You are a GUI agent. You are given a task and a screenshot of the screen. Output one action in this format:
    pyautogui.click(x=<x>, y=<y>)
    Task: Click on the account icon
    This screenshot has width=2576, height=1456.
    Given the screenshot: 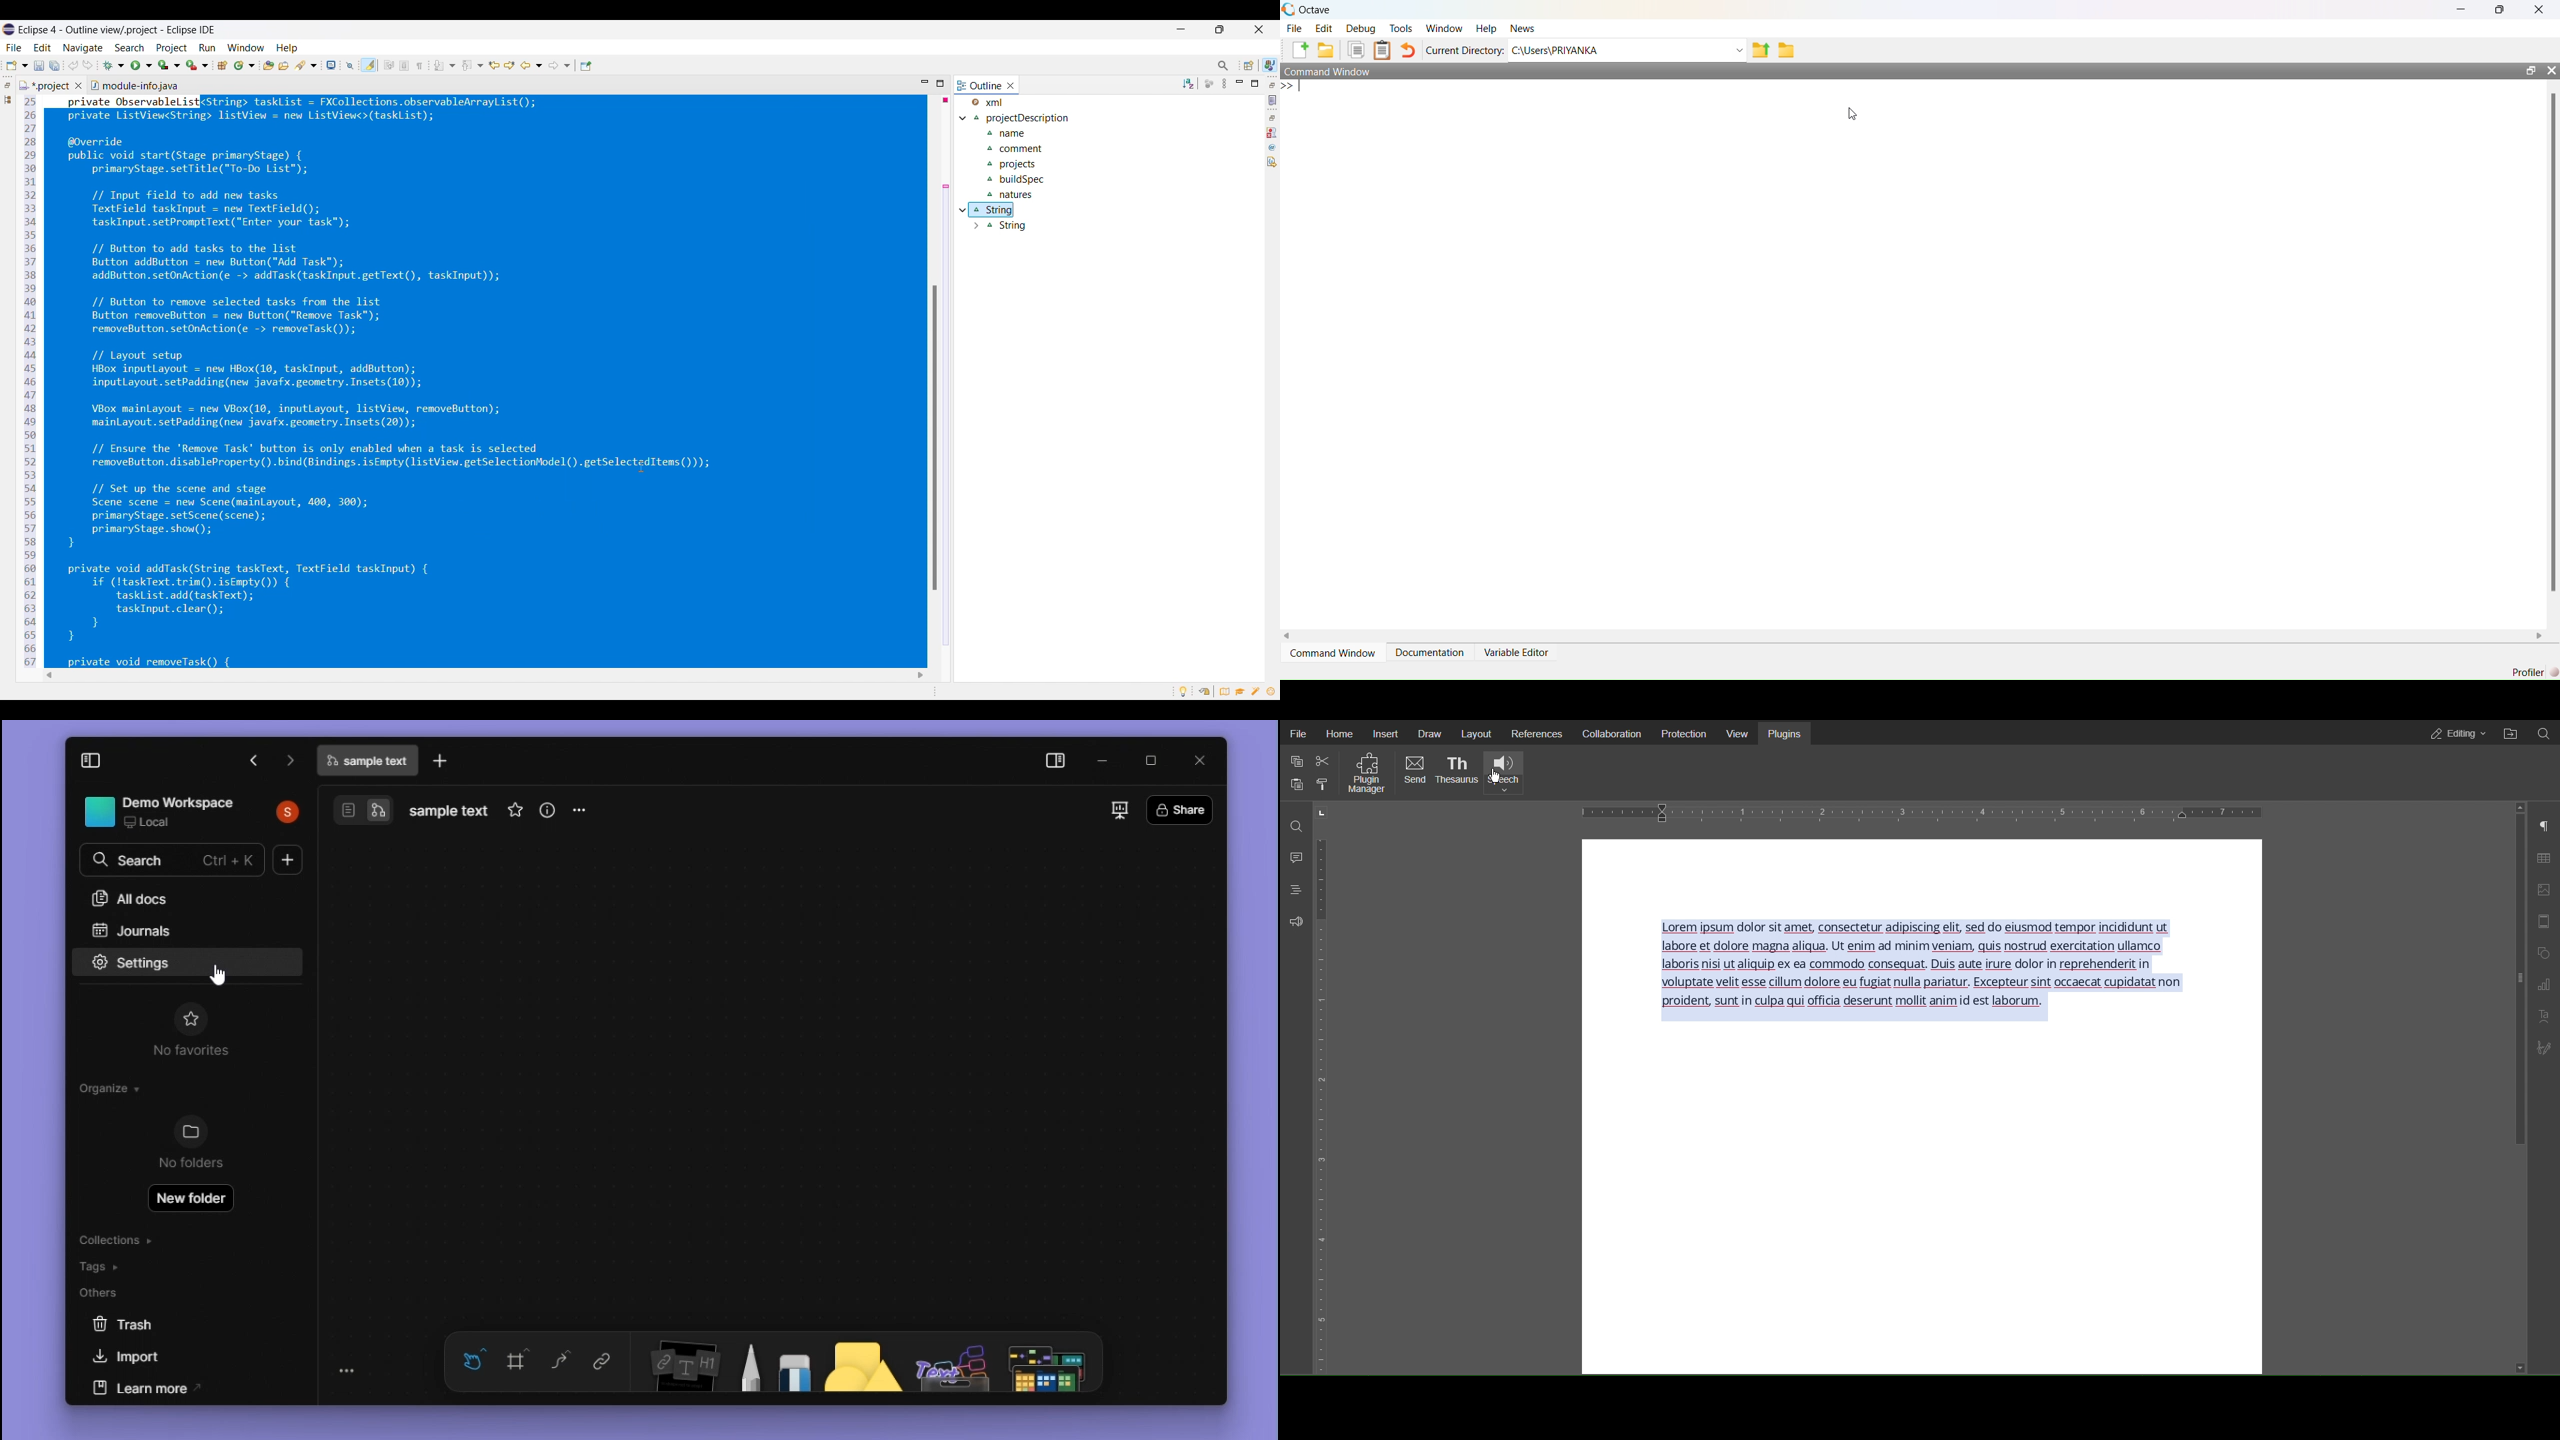 What is the action you would take?
    pyautogui.click(x=285, y=813)
    